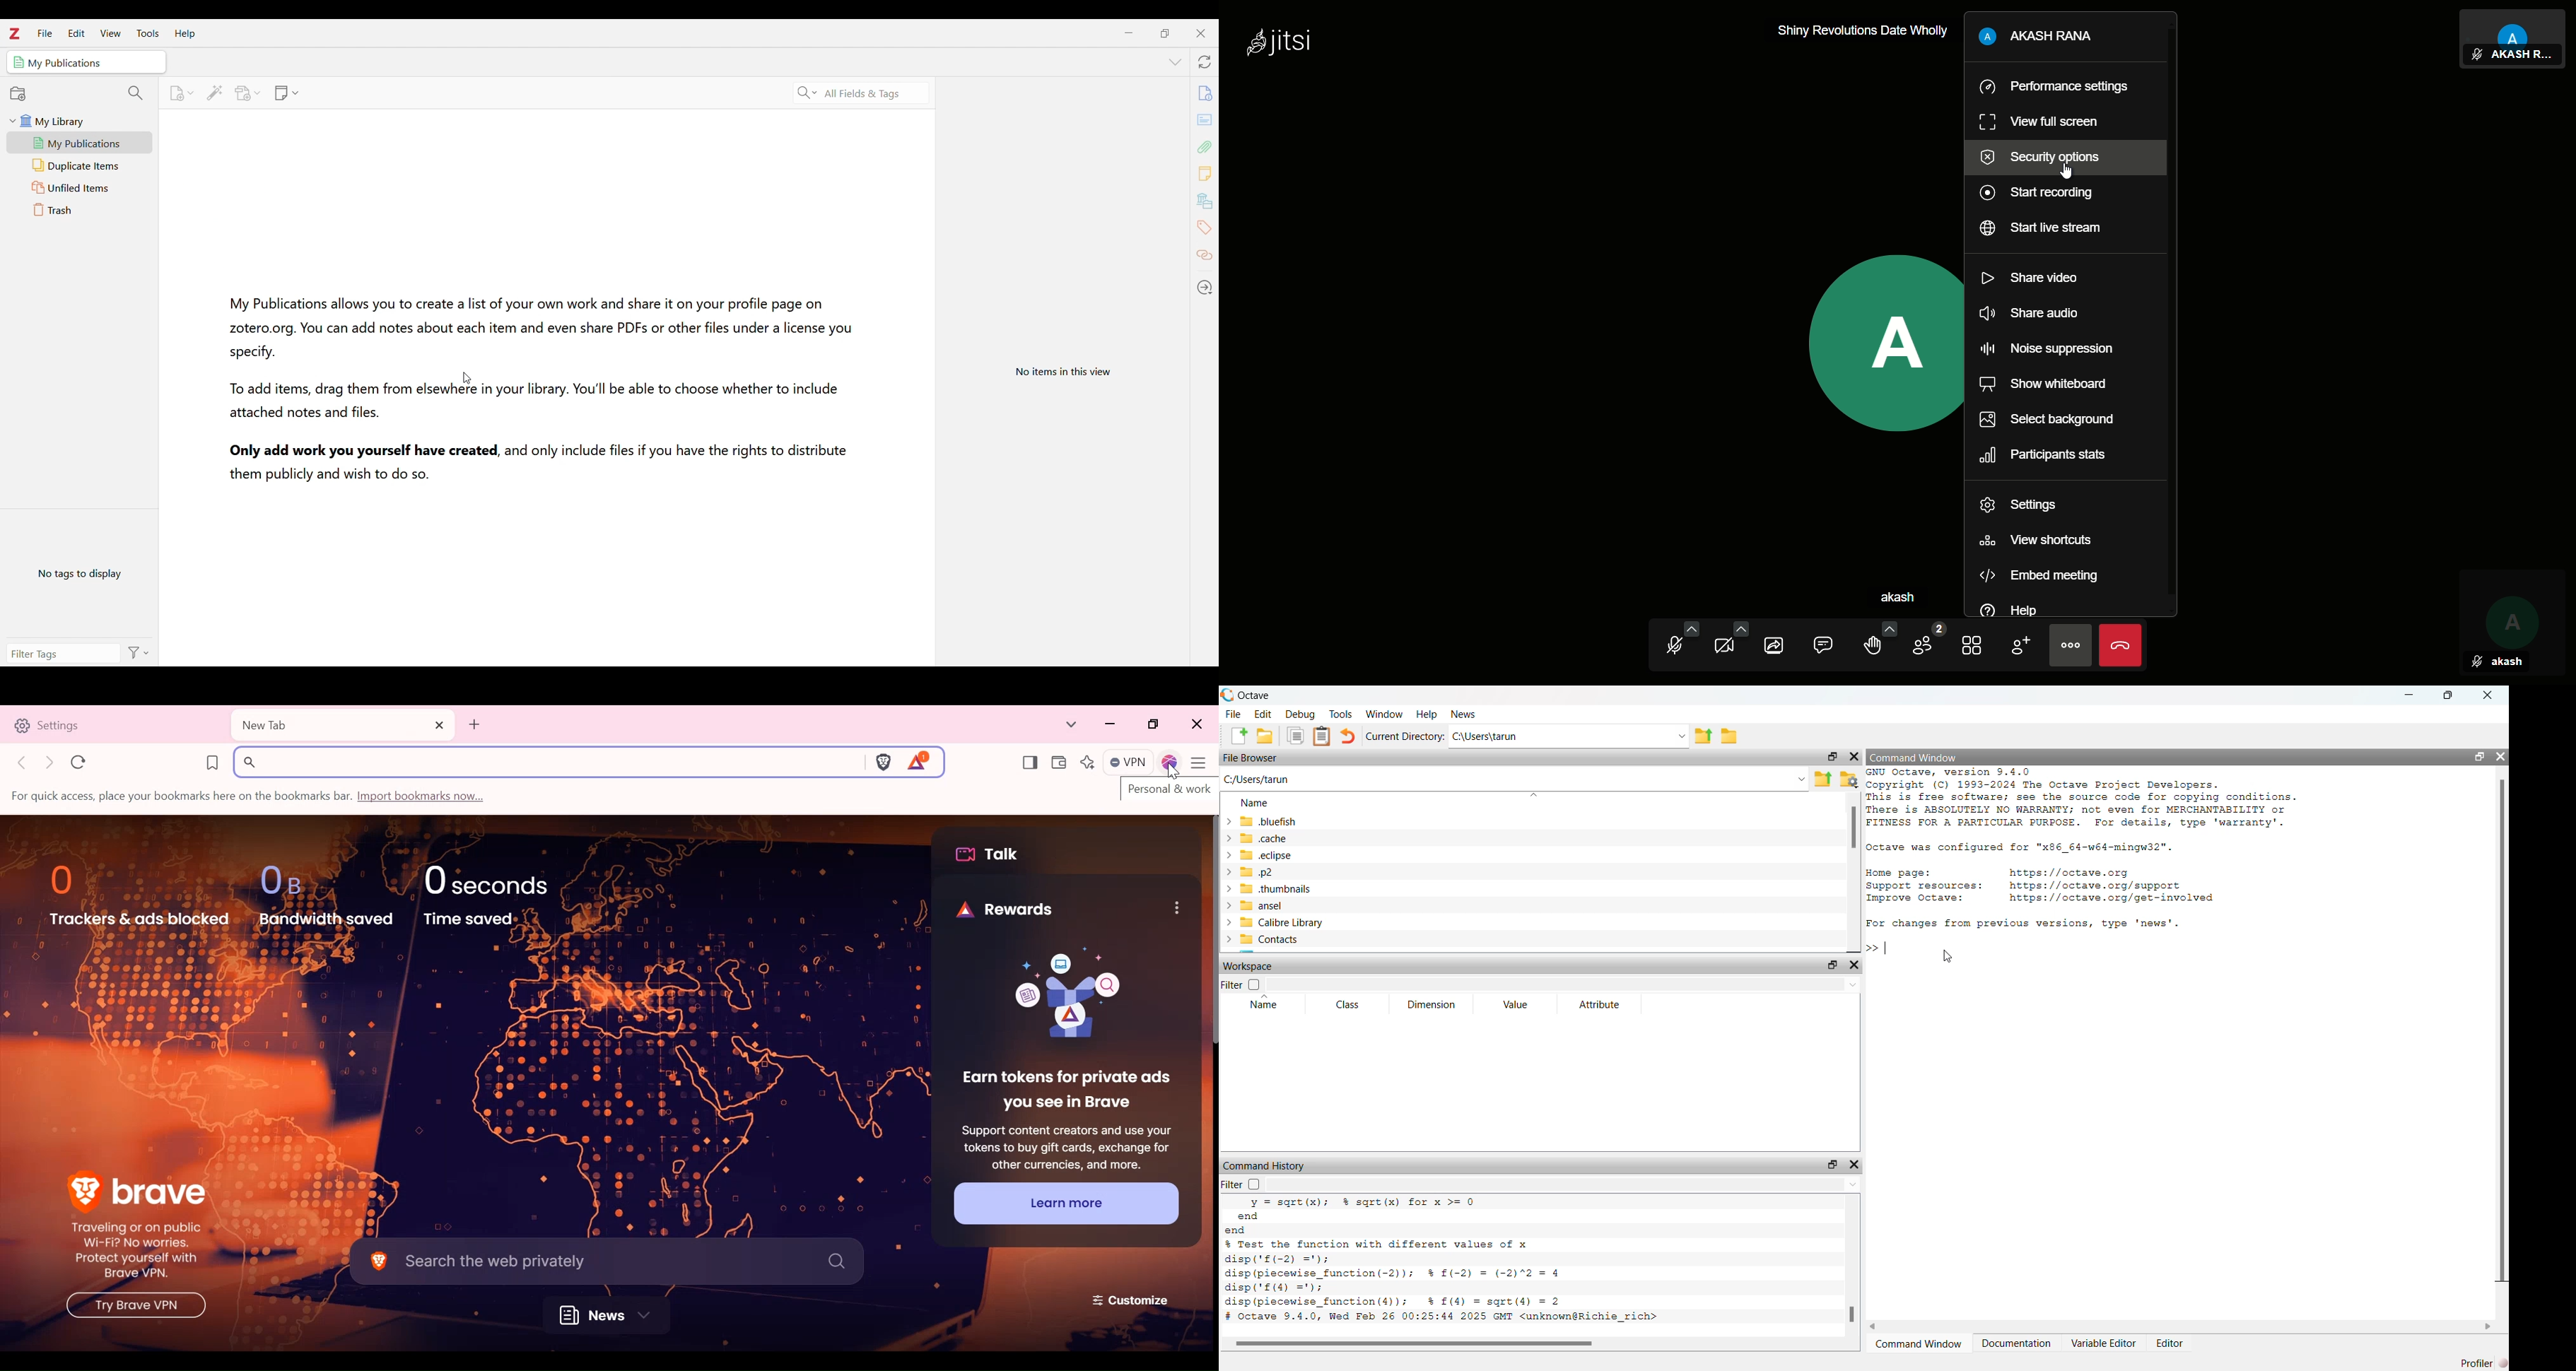 The height and width of the screenshot is (1372, 2576). Describe the element at coordinates (13, 121) in the screenshot. I see `Collapse My Library` at that location.